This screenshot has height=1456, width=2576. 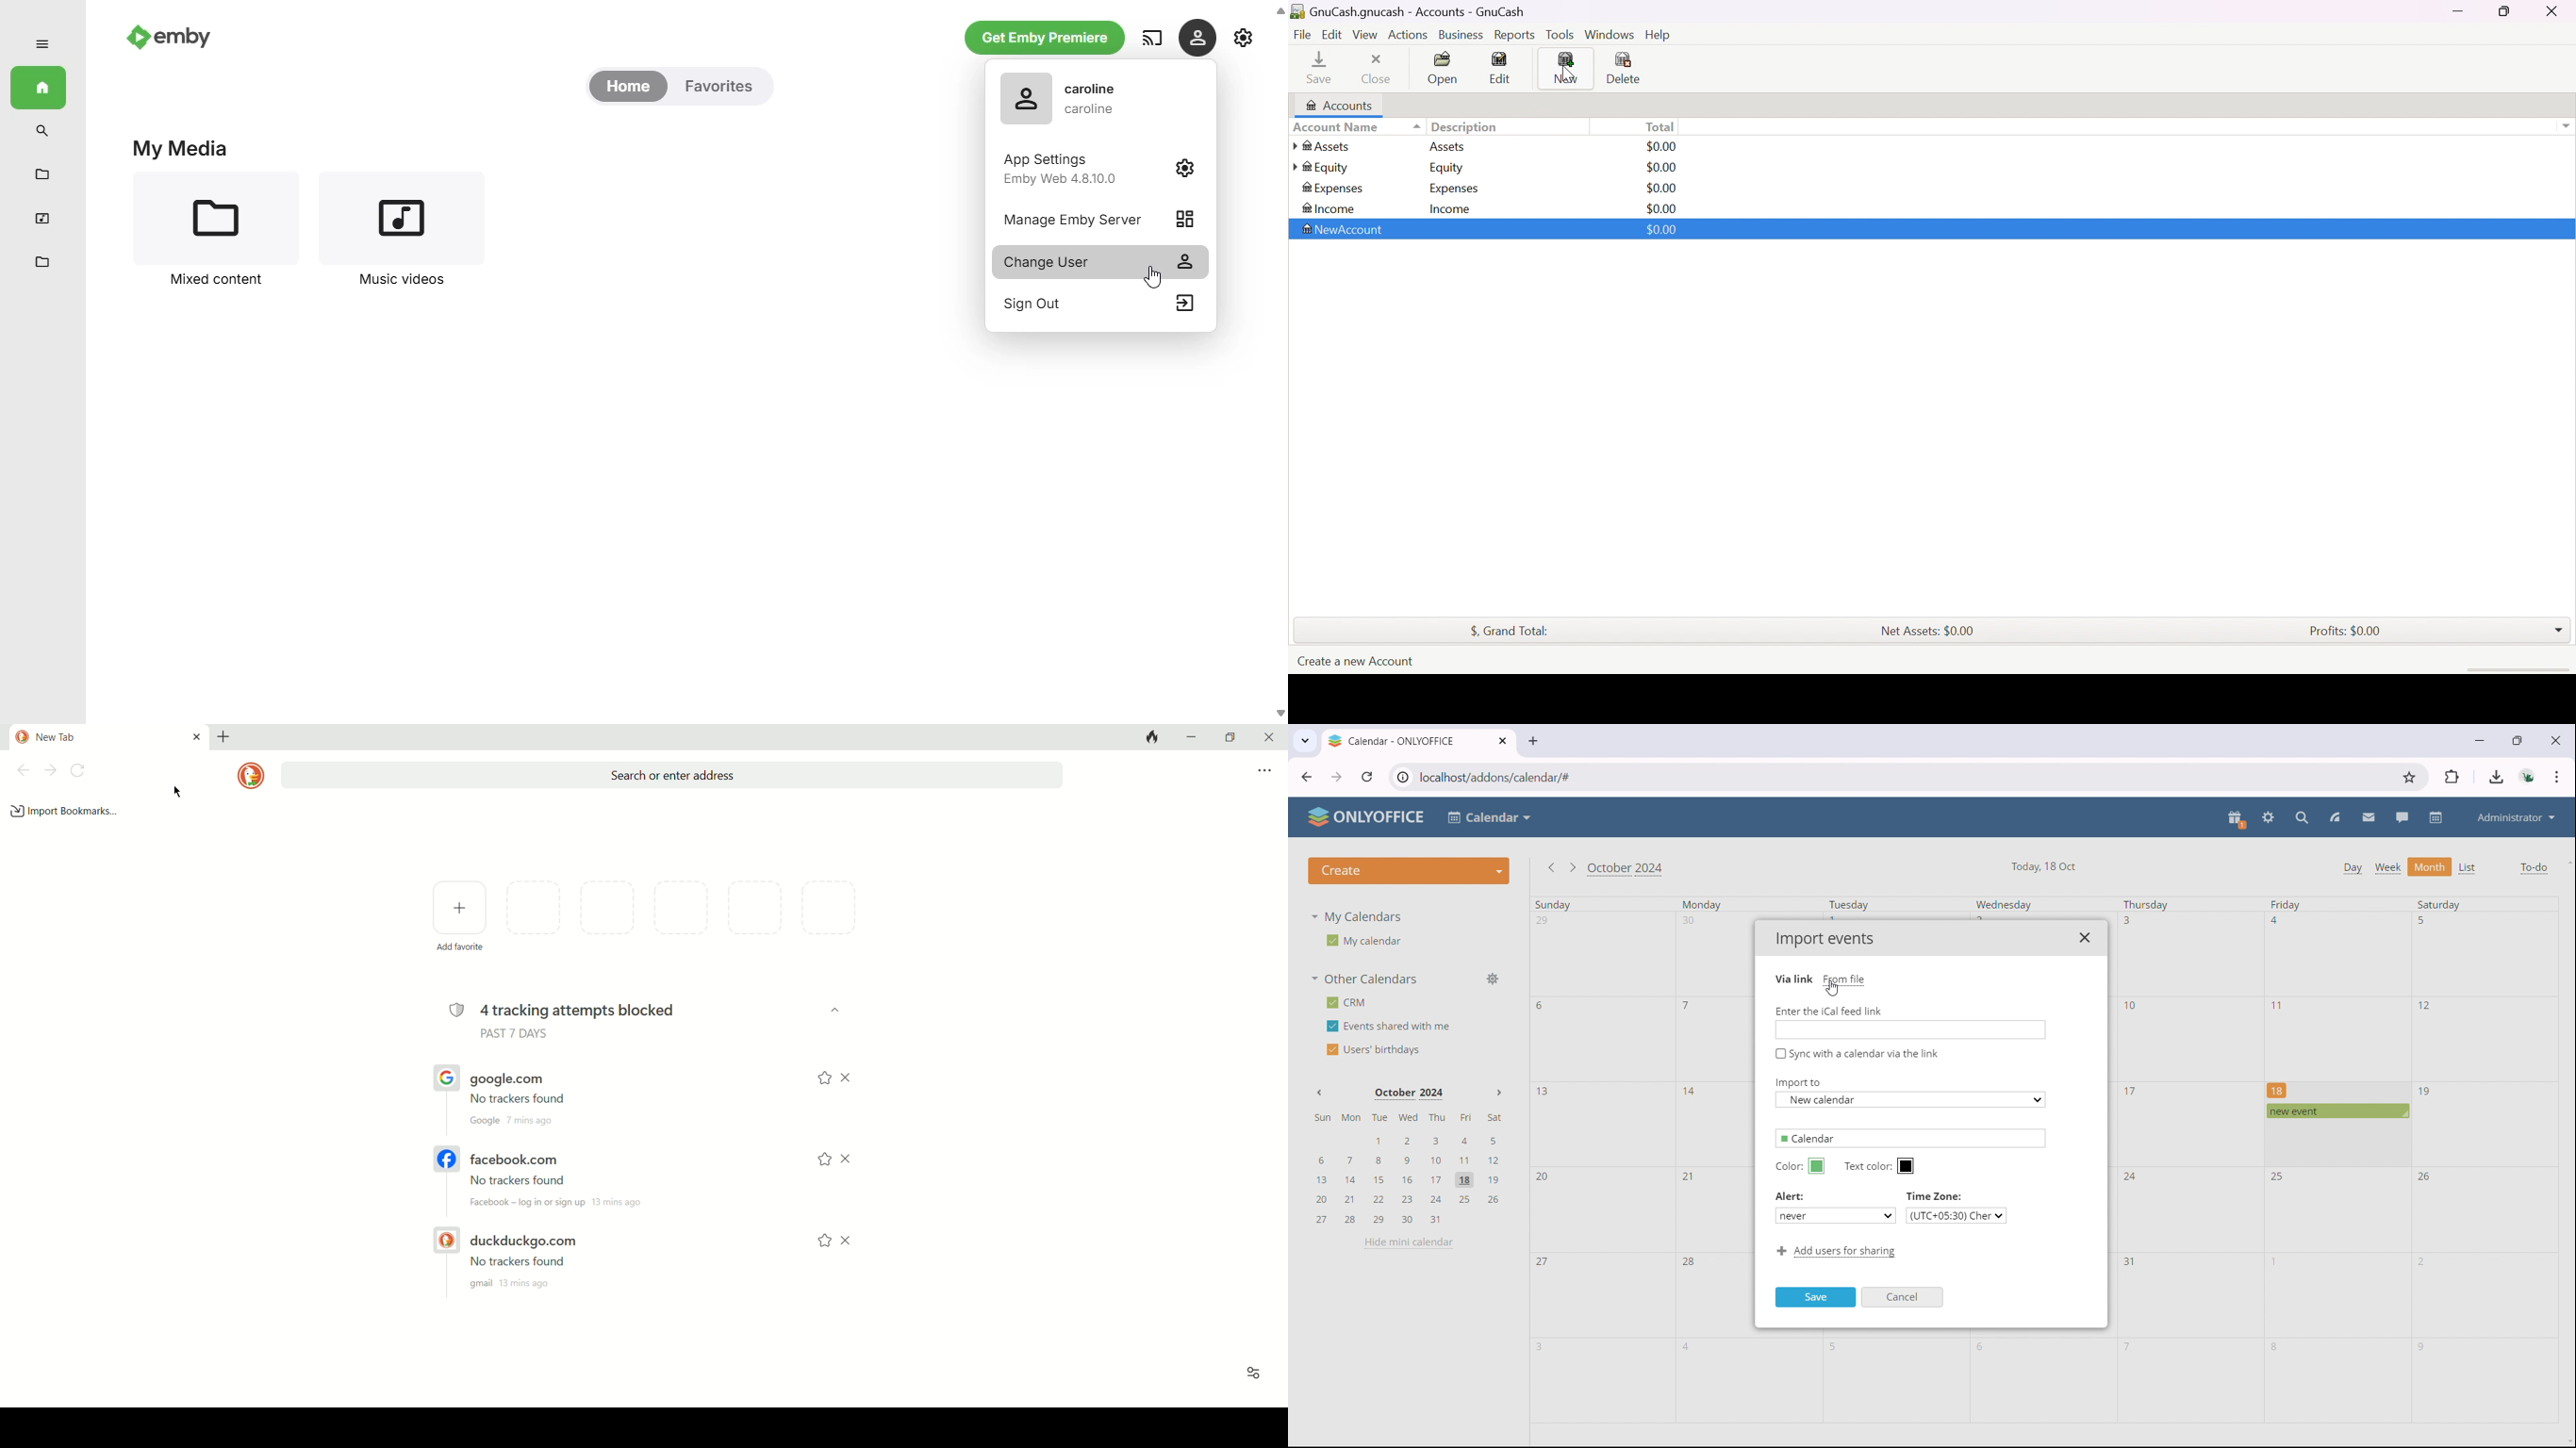 I want to click on mini calendar, so click(x=1408, y=1168).